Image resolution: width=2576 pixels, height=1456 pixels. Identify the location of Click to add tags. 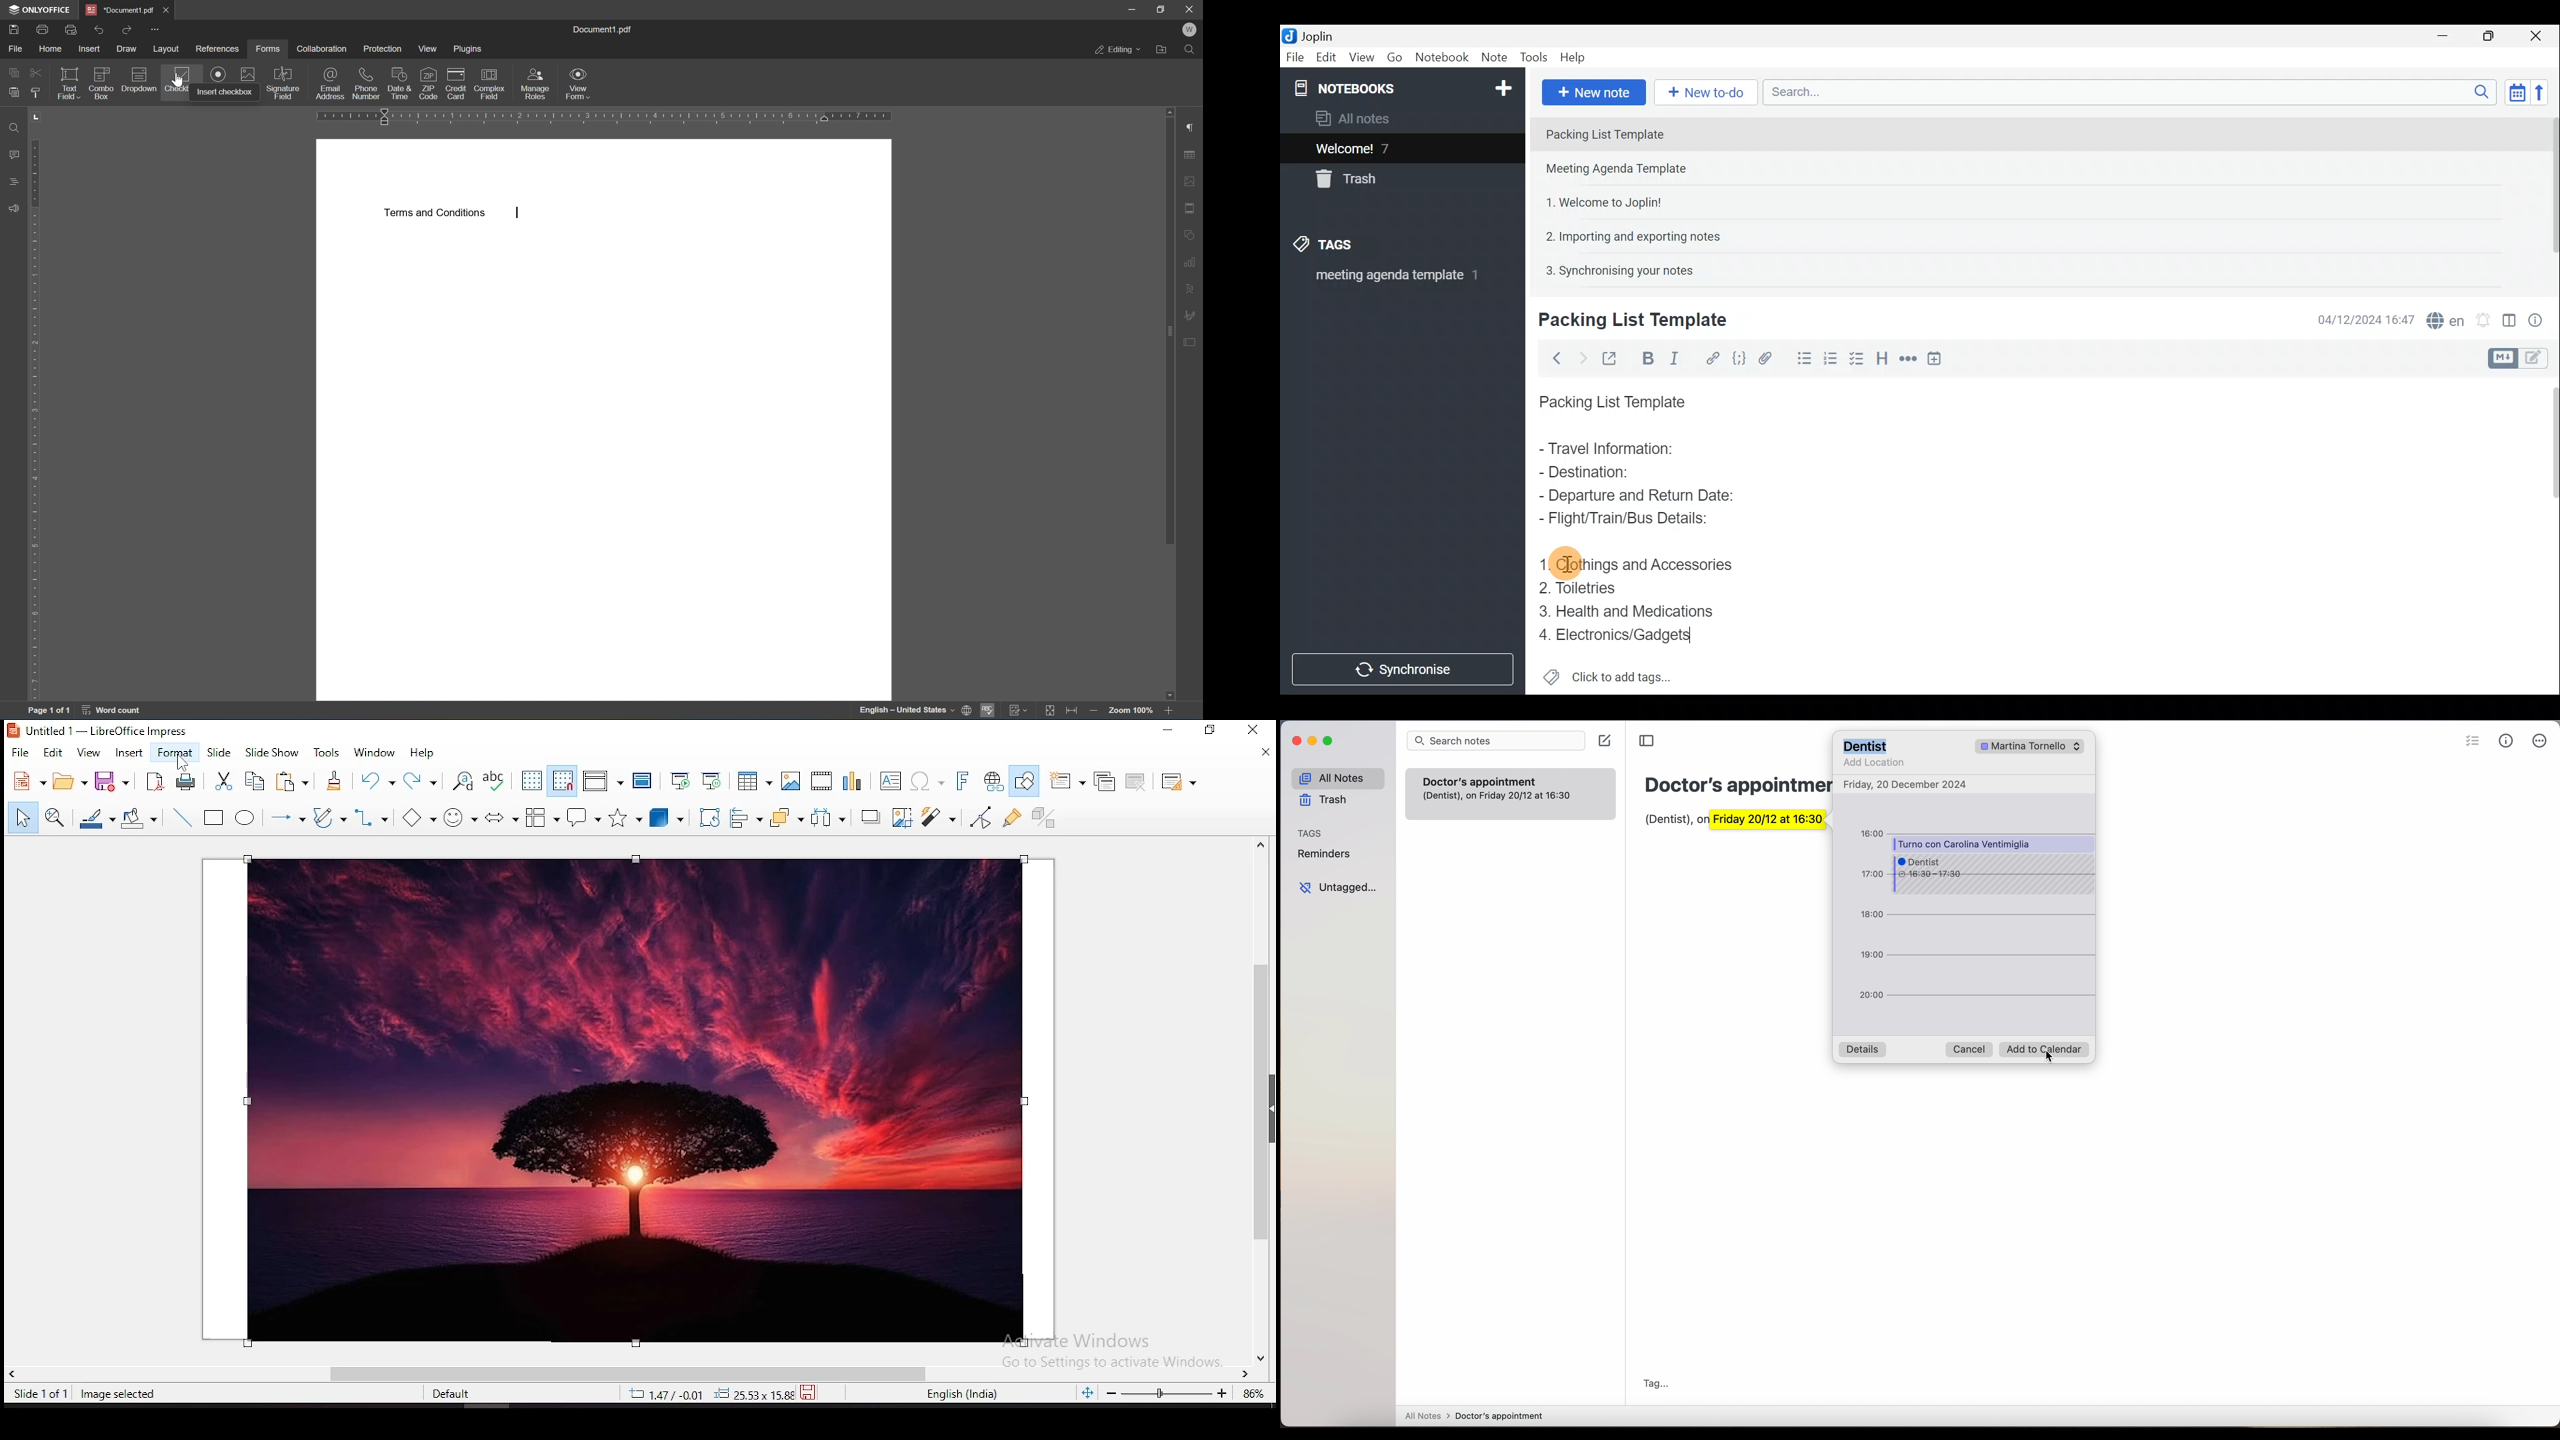
(1607, 673).